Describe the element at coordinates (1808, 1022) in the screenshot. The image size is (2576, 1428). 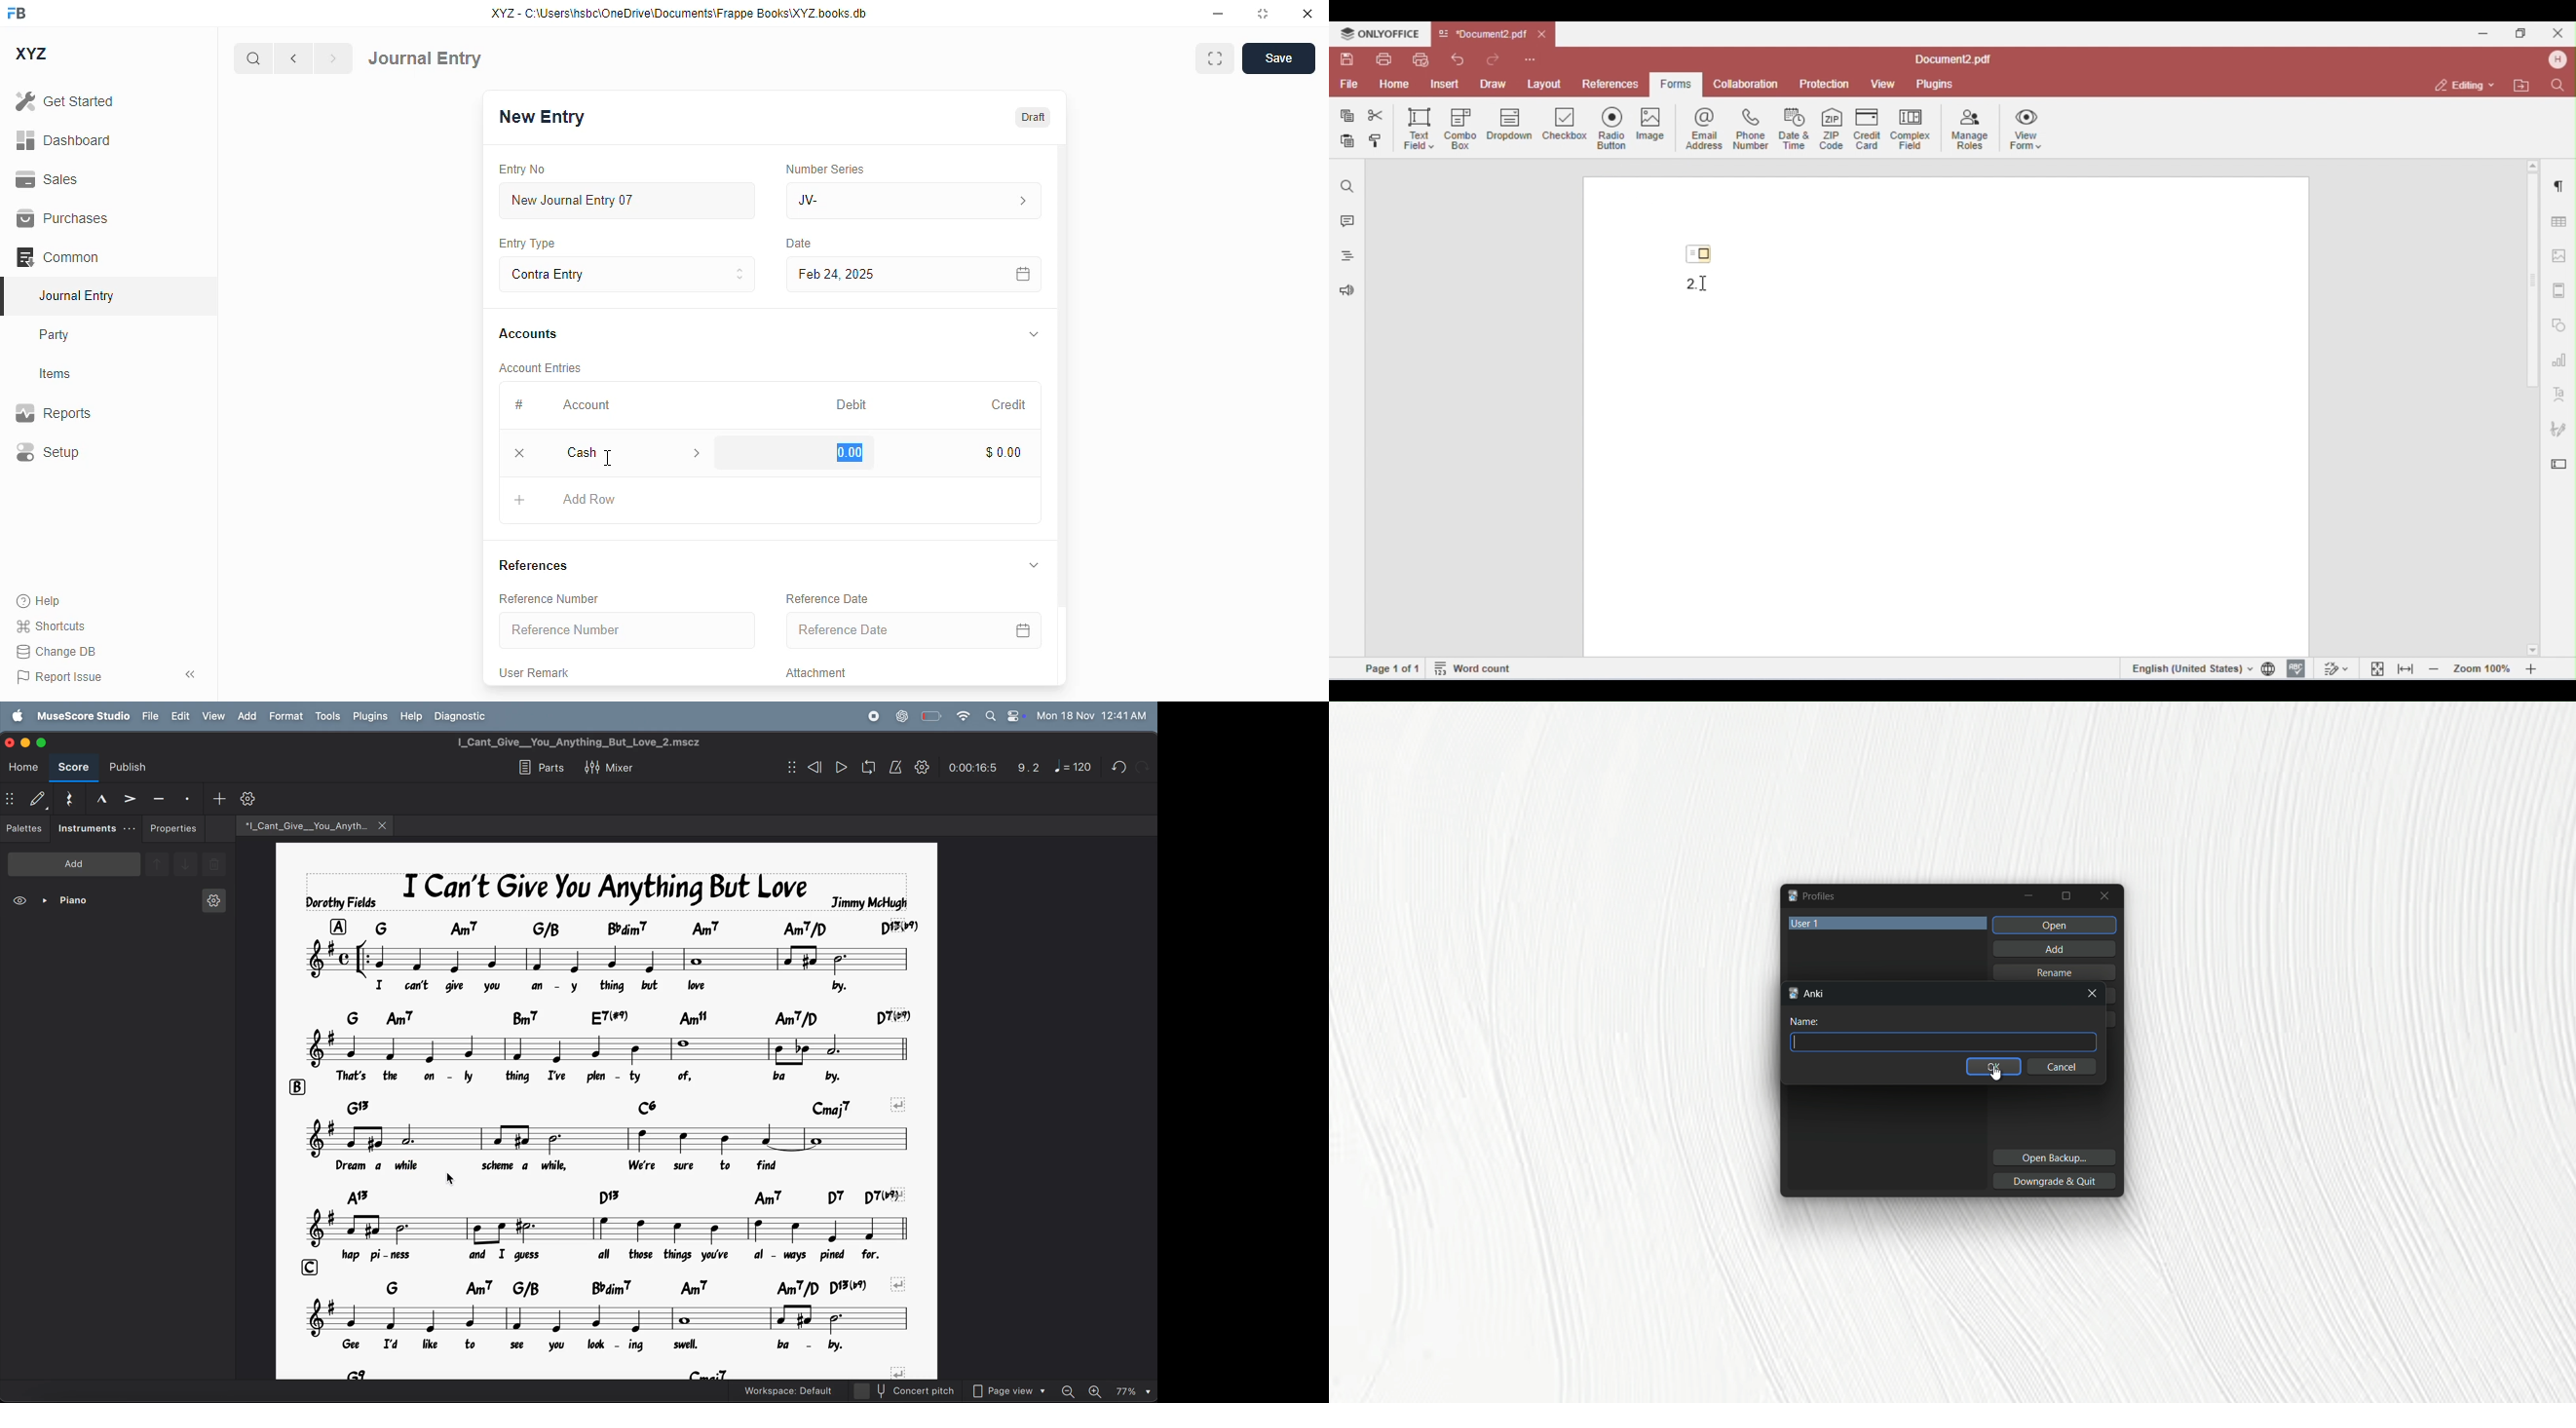
I see `name` at that location.